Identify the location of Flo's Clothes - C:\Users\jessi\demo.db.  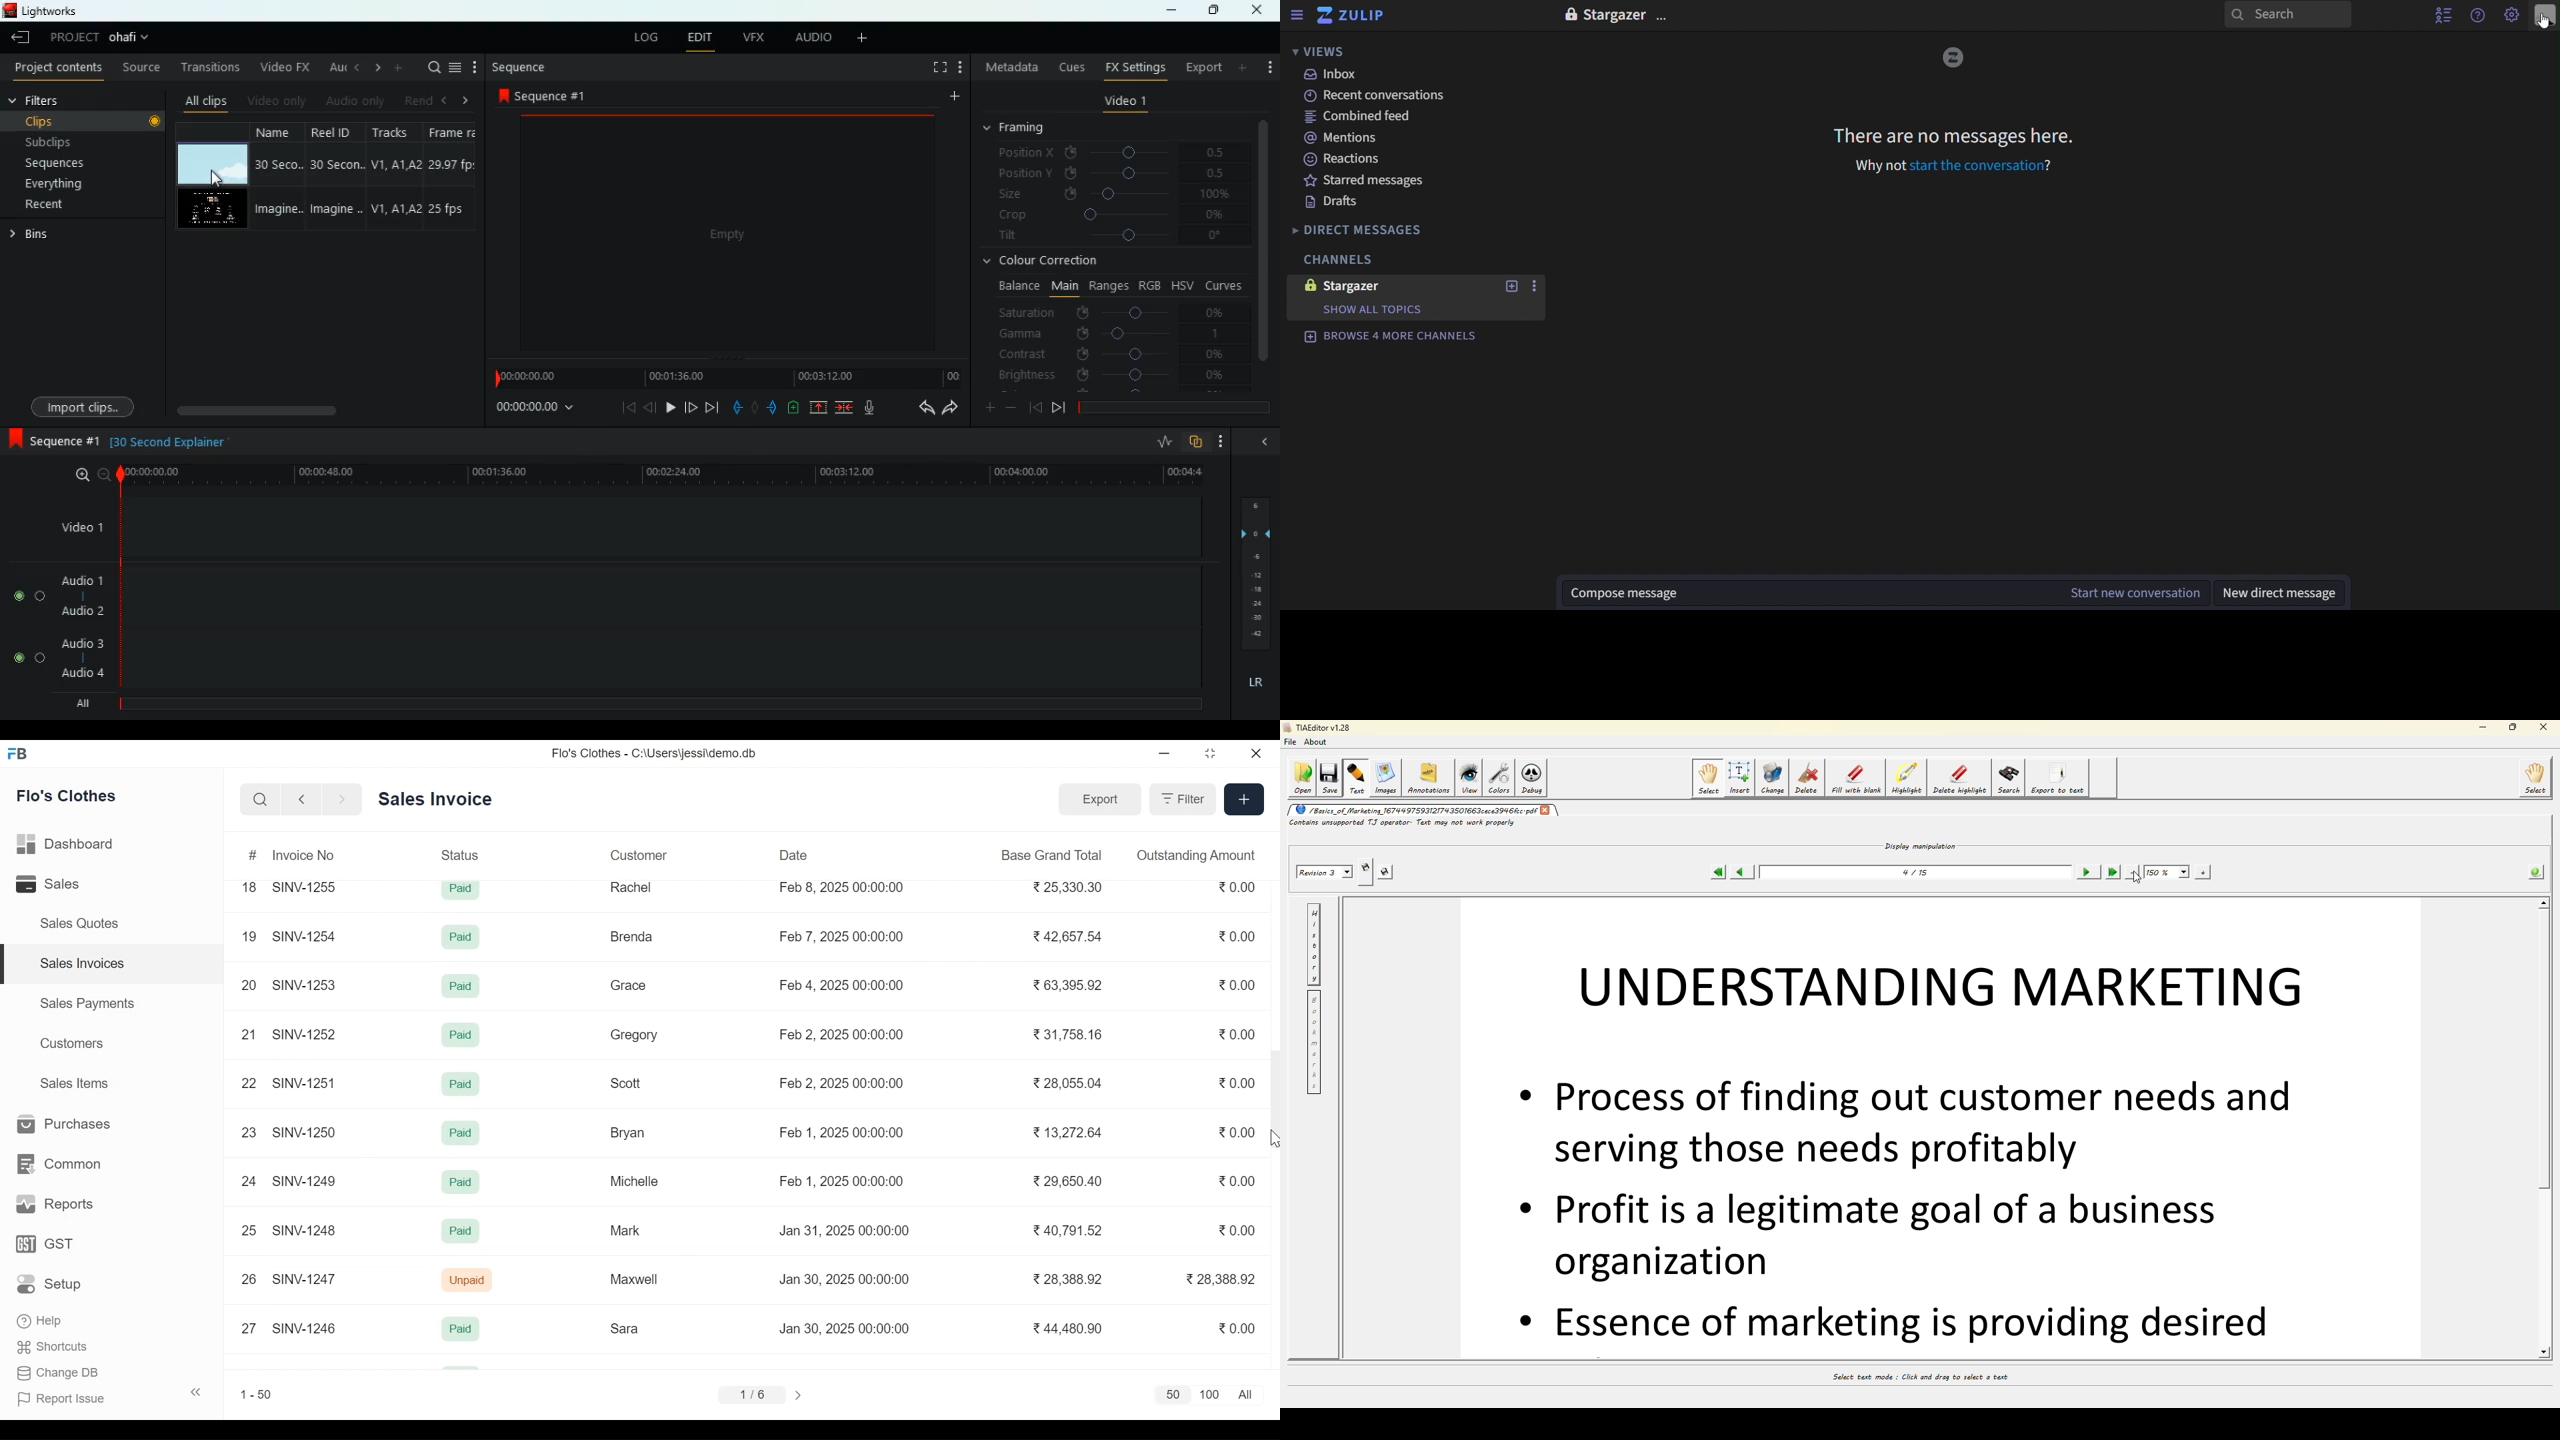
(656, 753).